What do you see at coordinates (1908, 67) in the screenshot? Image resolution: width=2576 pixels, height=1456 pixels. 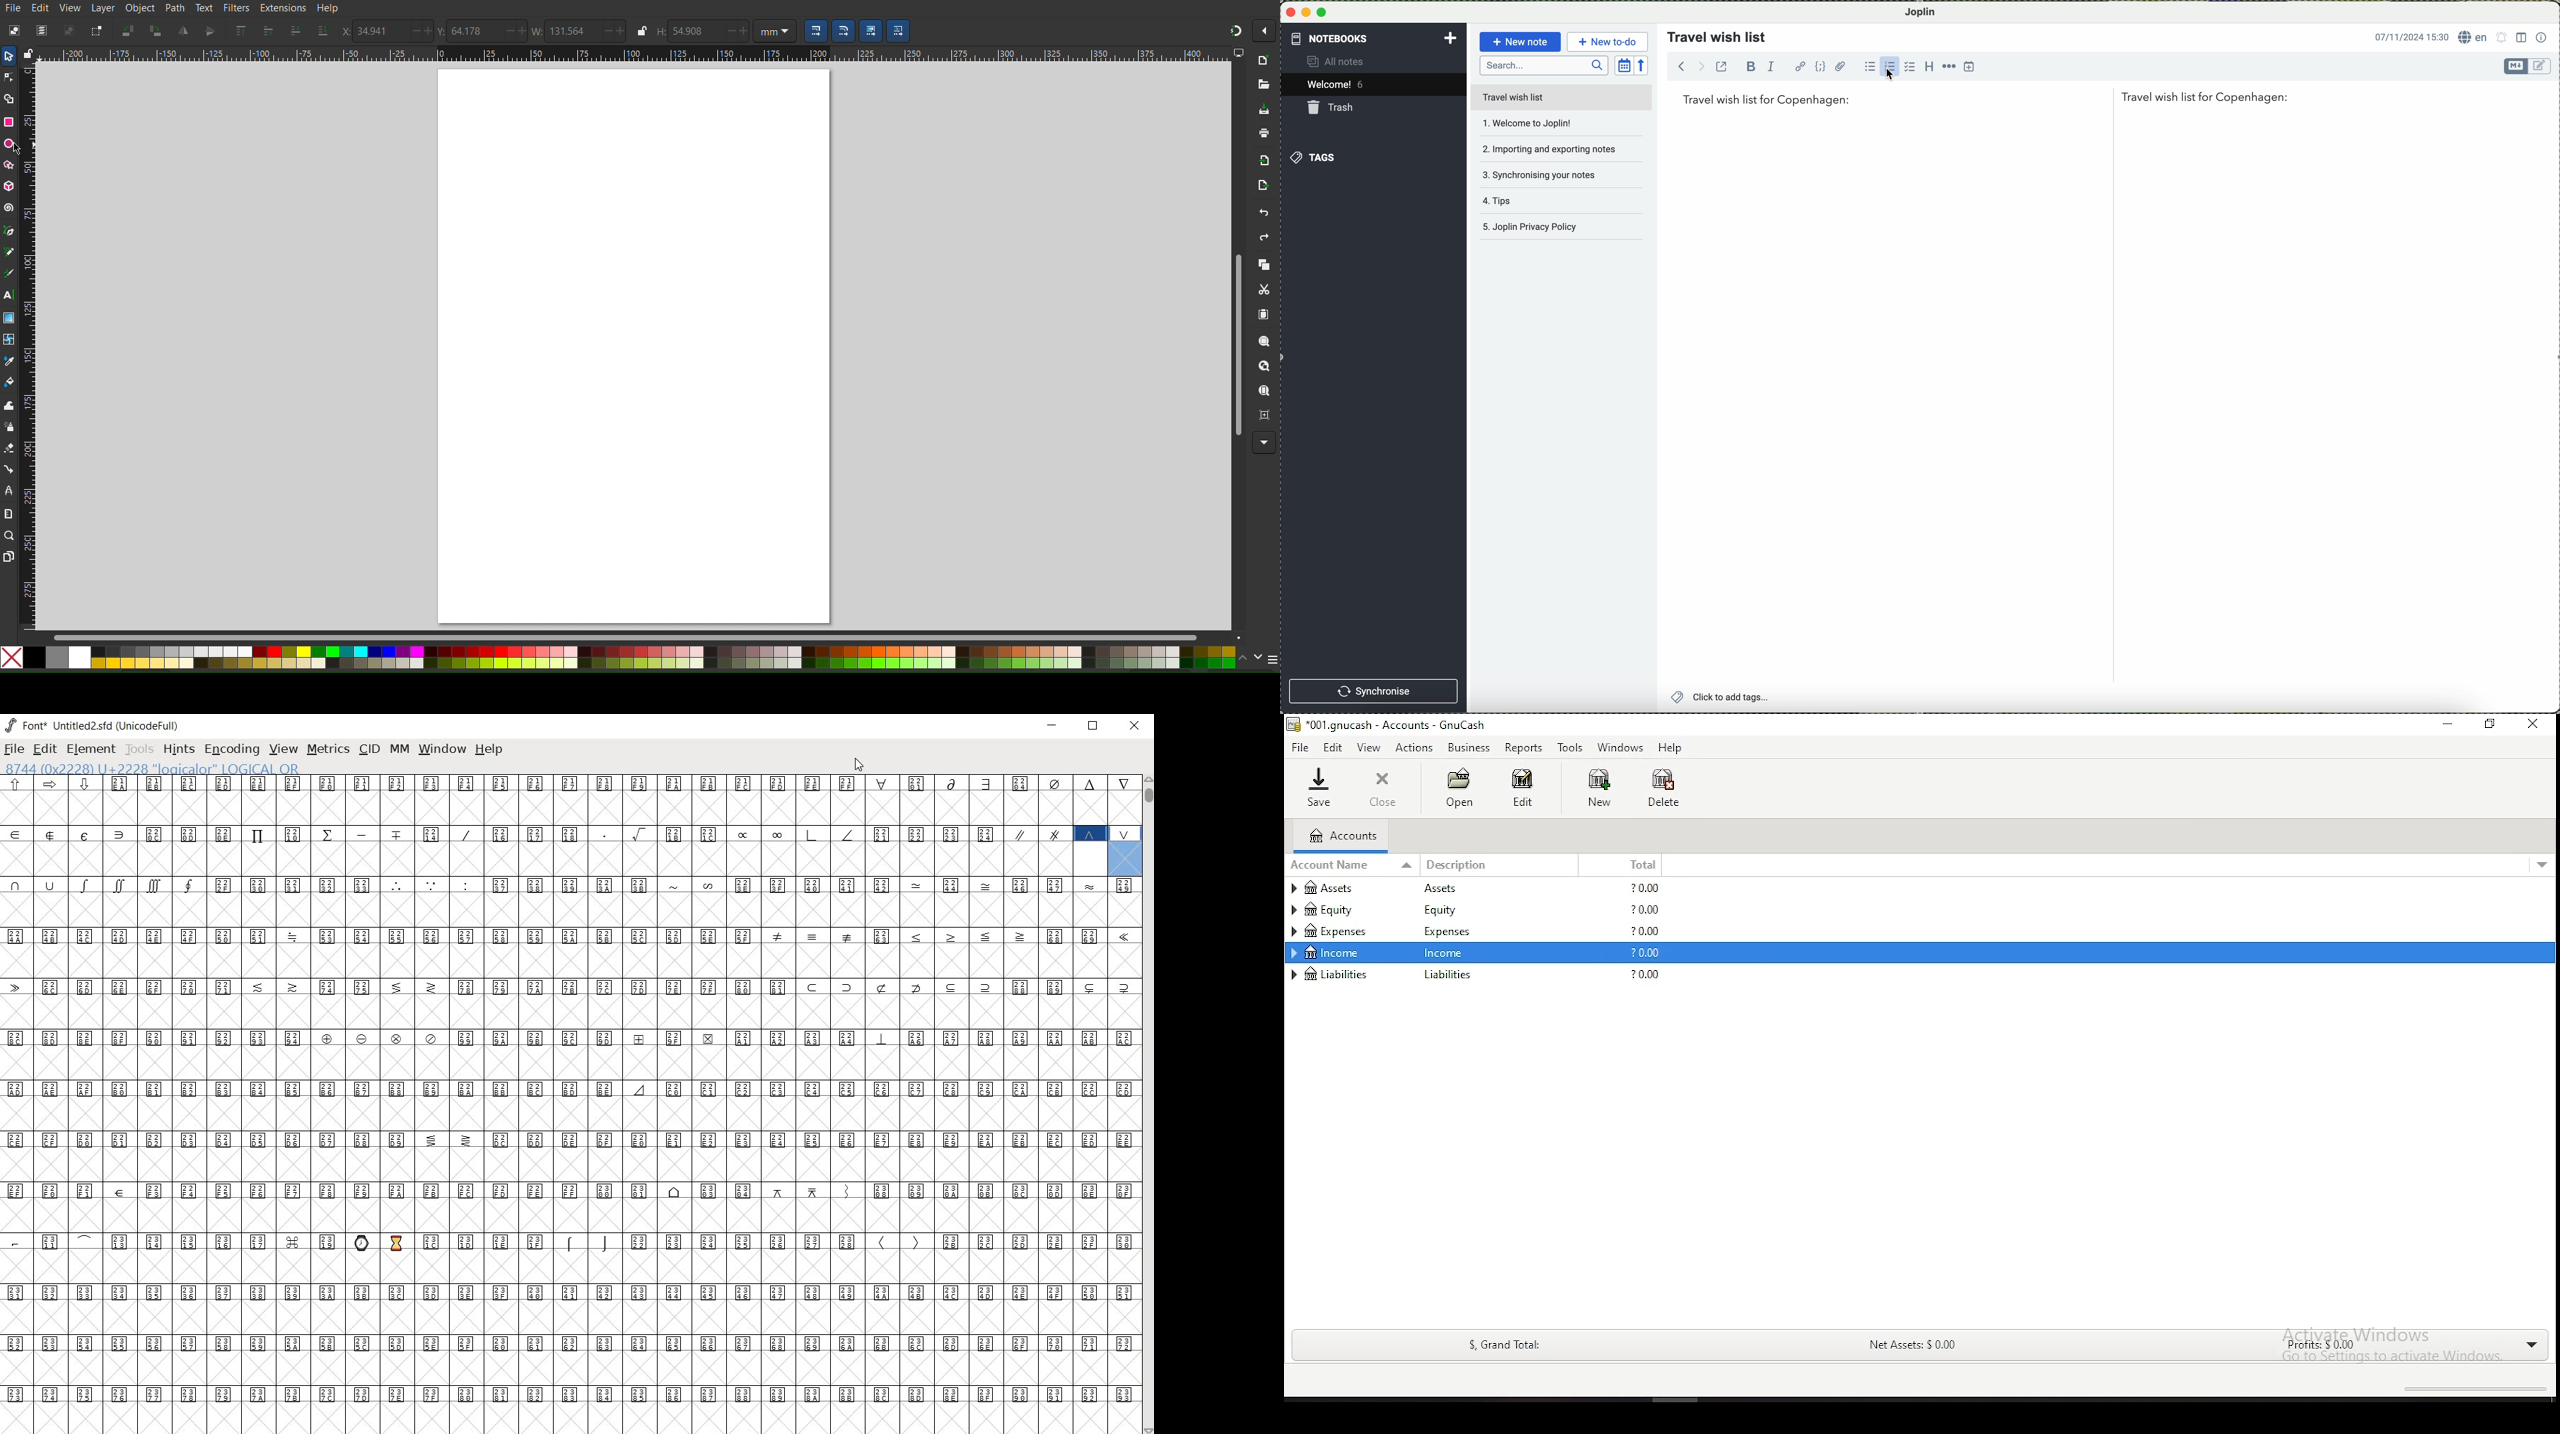 I see `checkbox` at bounding box center [1908, 67].